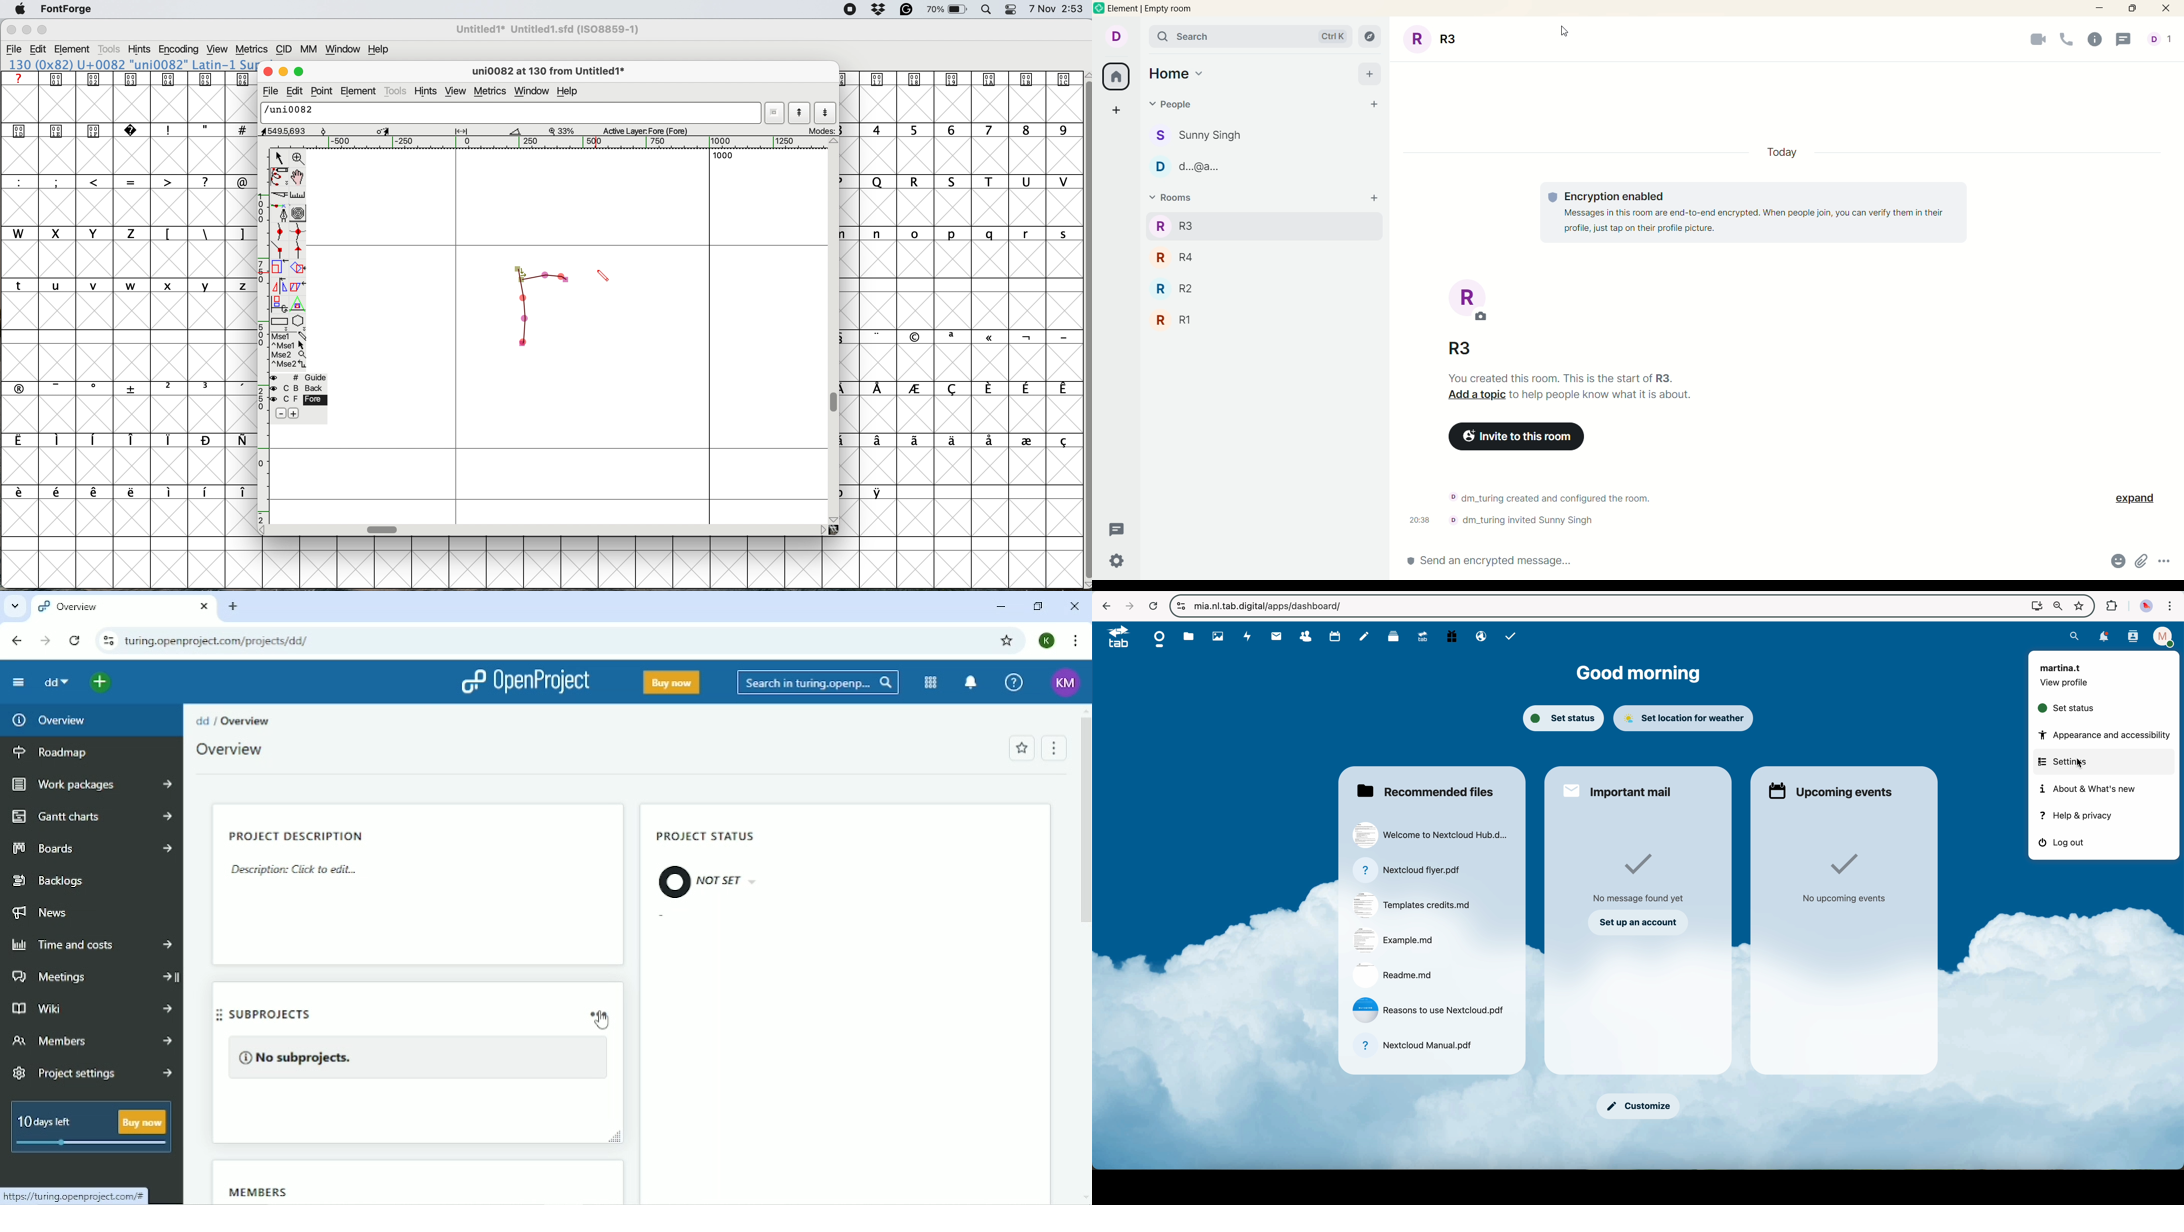  What do you see at coordinates (42, 29) in the screenshot?
I see `maximise` at bounding box center [42, 29].